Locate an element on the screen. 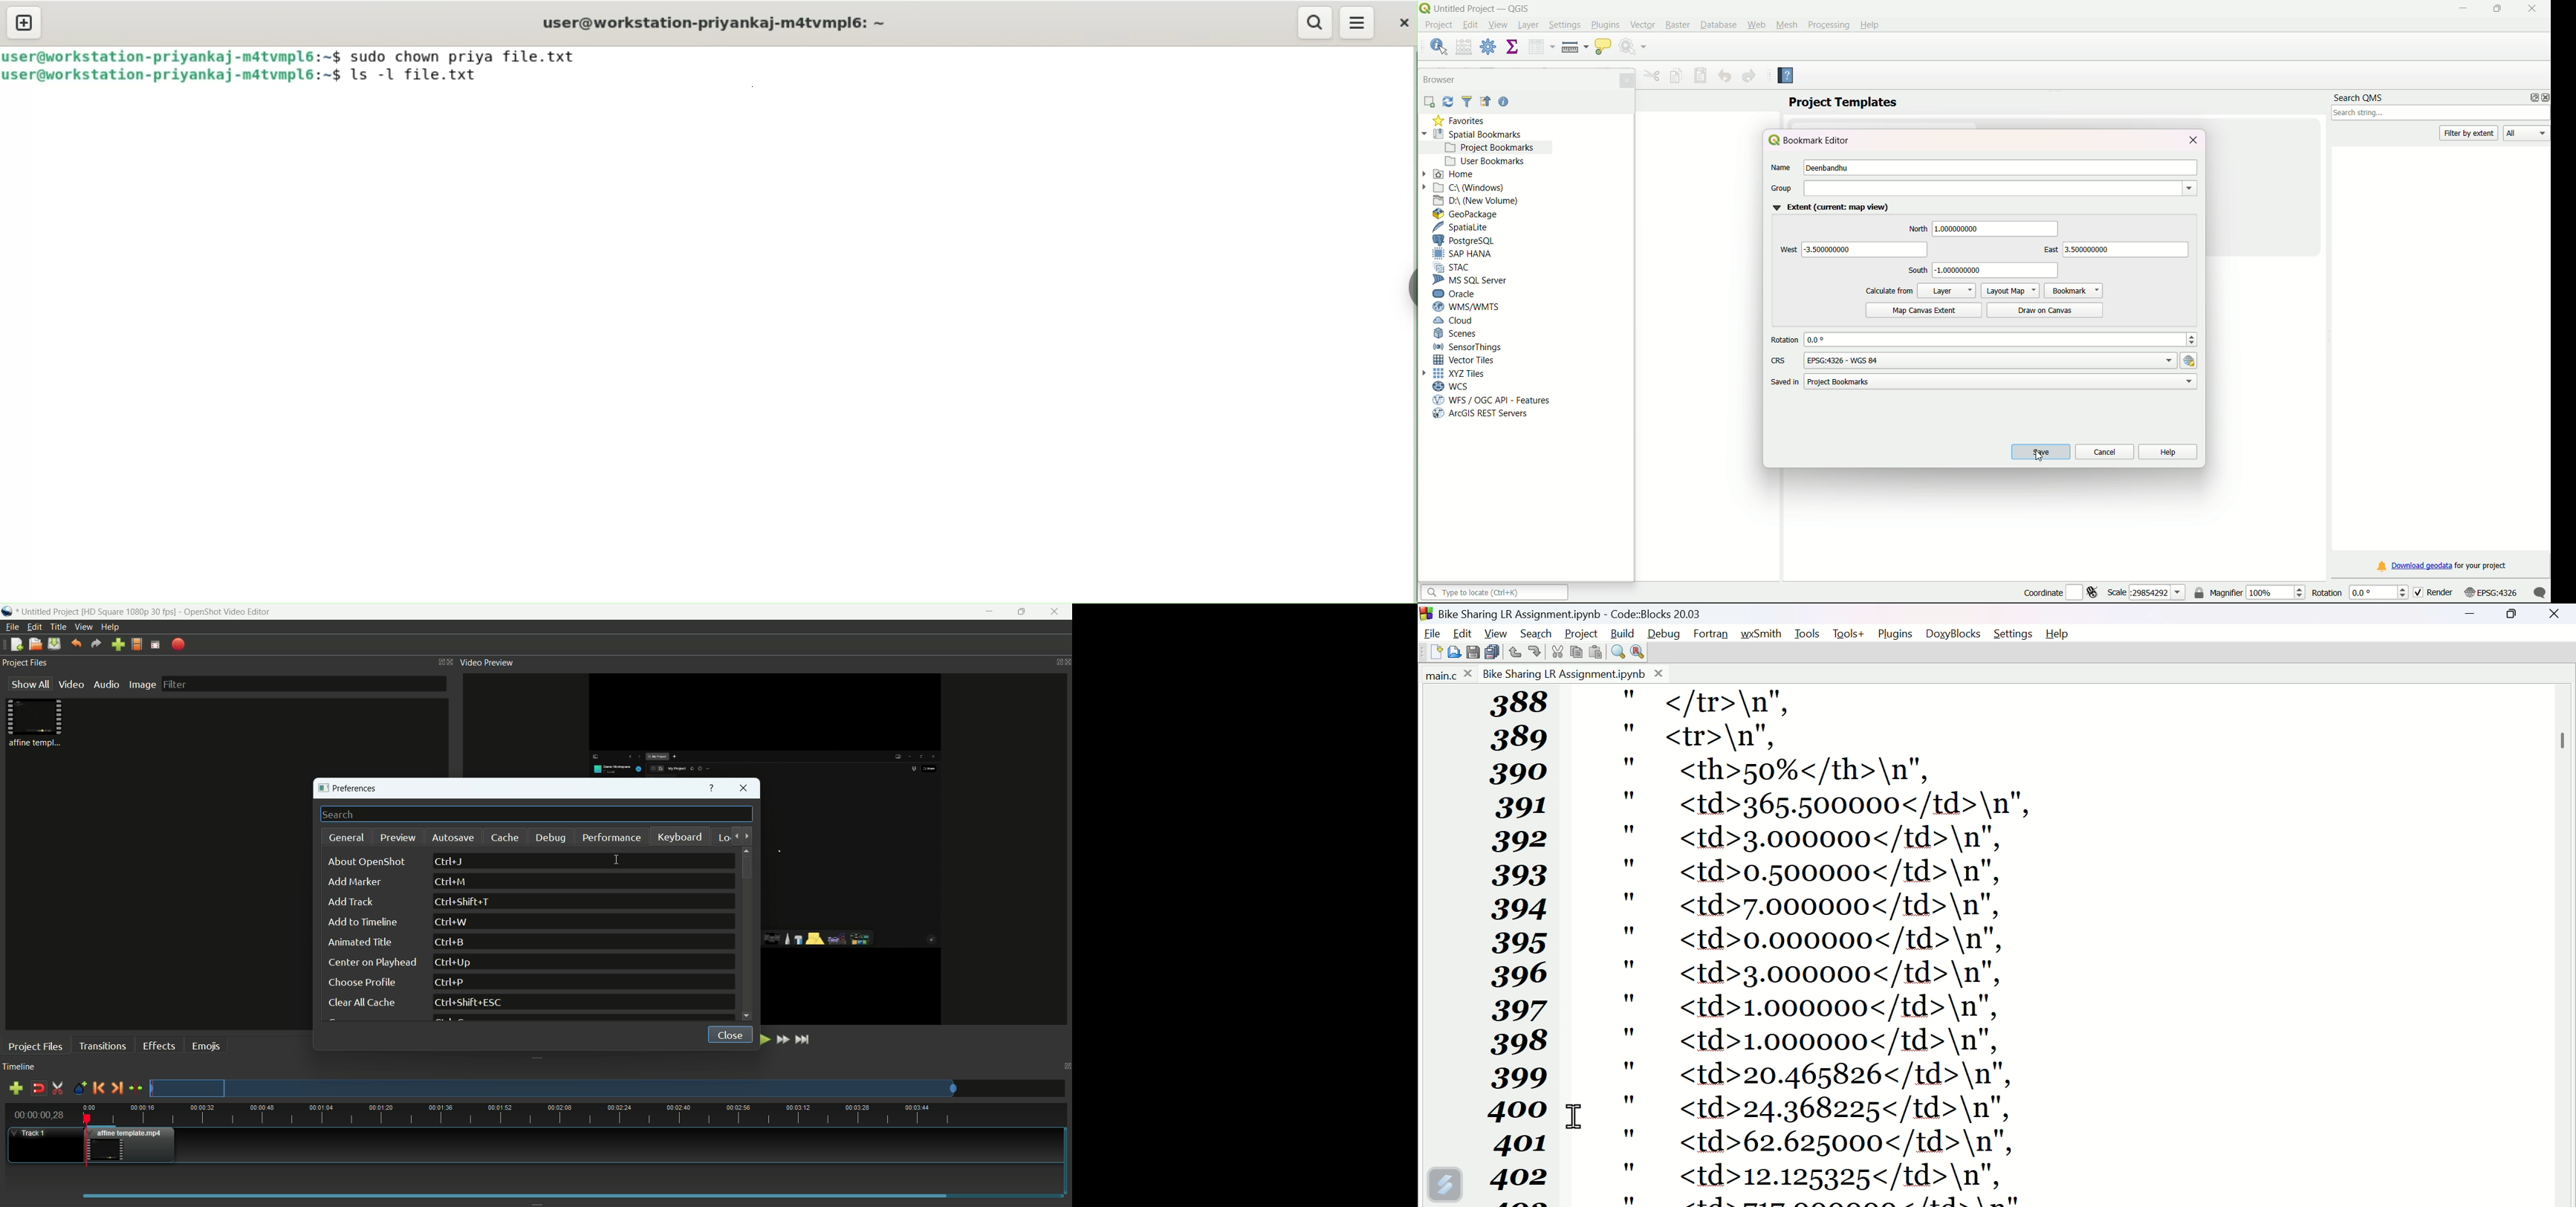 The height and width of the screenshot is (1232, 2576). Version control is located at coordinates (1445, 1184).